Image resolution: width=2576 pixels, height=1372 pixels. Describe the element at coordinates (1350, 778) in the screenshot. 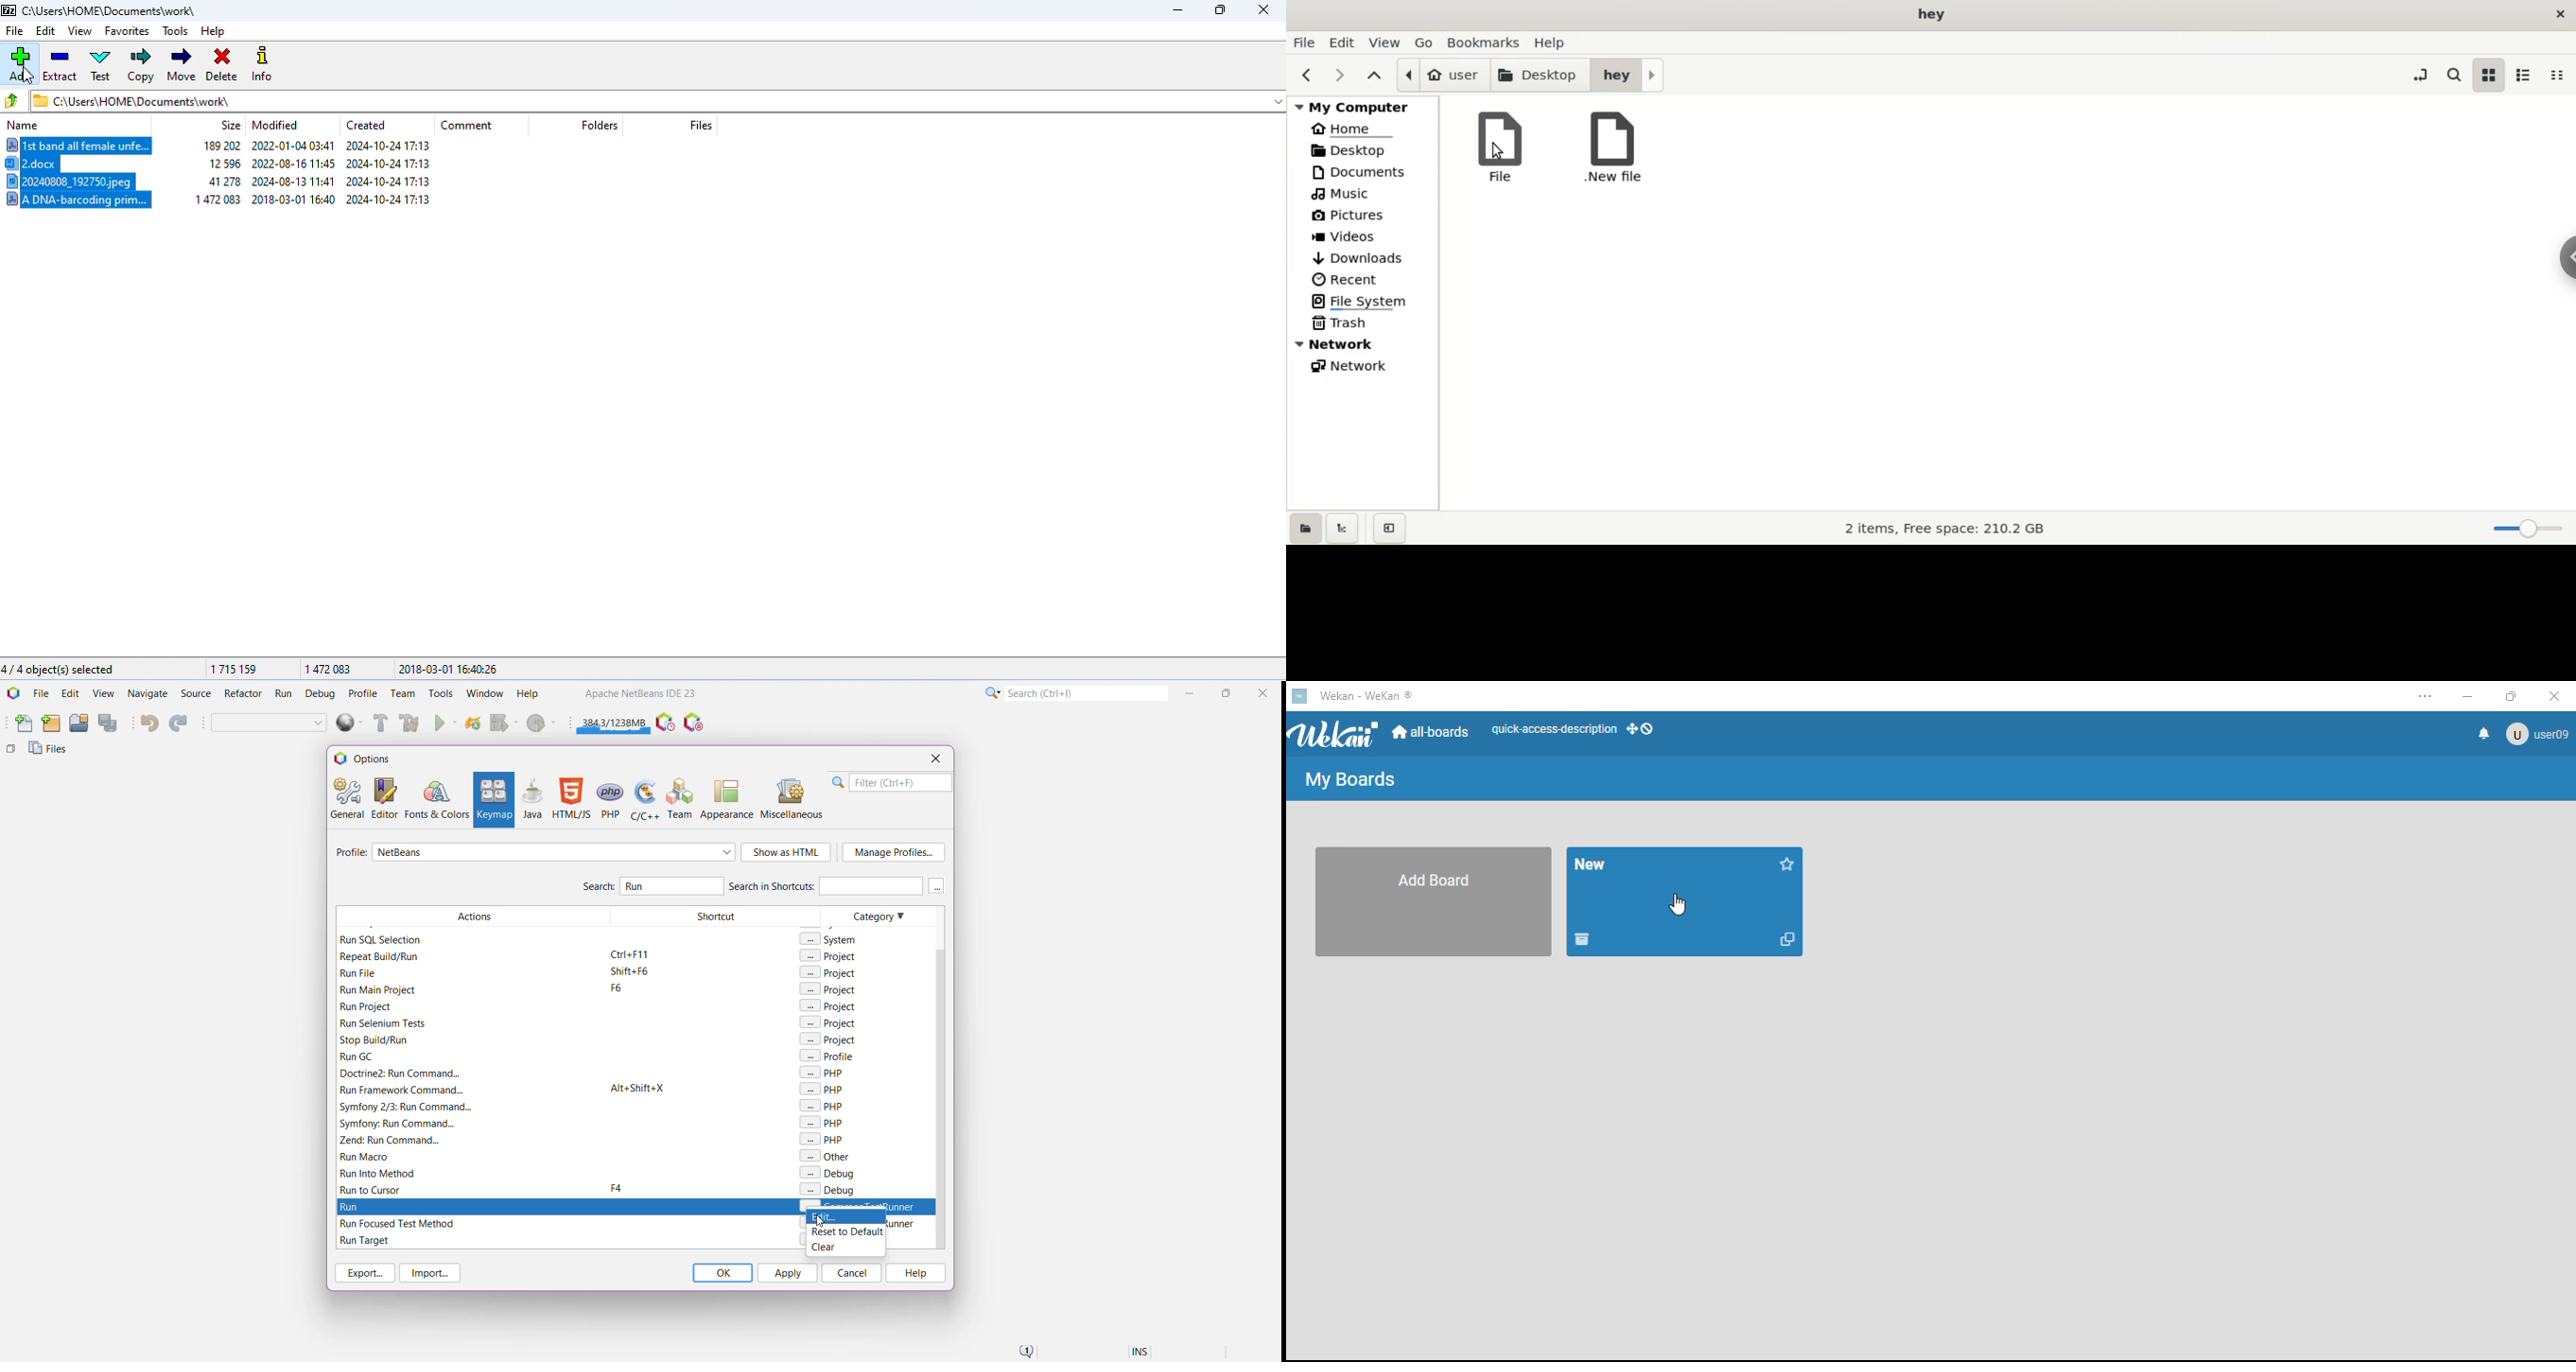

I see `my boards` at that location.